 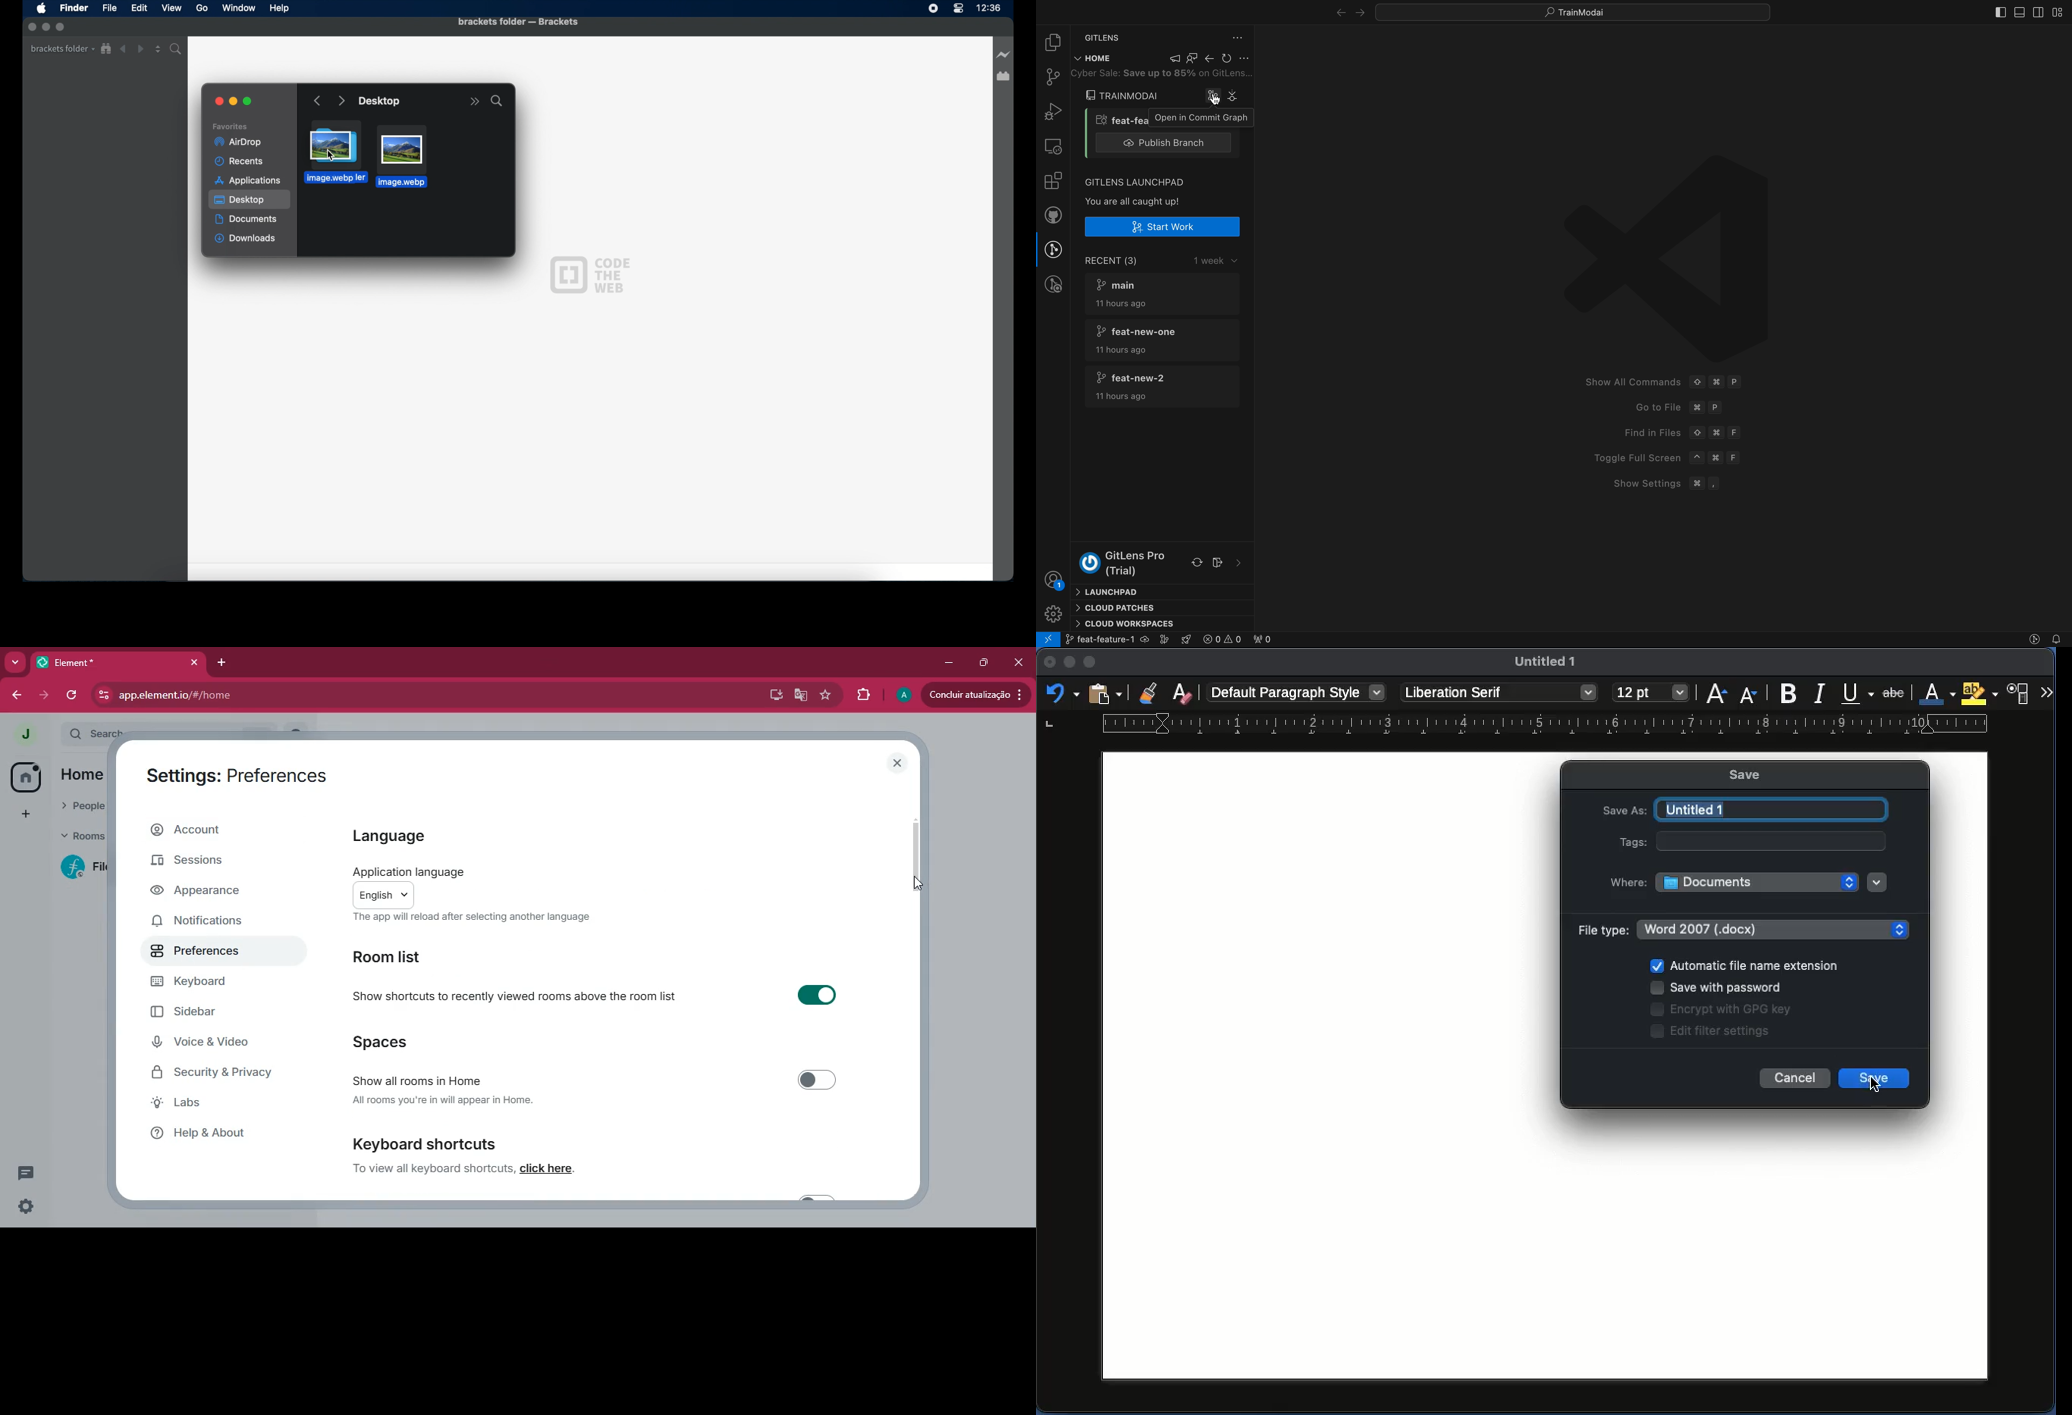 What do you see at coordinates (139, 9) in the screenshot?
I see `Edit` at bounding box center [139, 9].